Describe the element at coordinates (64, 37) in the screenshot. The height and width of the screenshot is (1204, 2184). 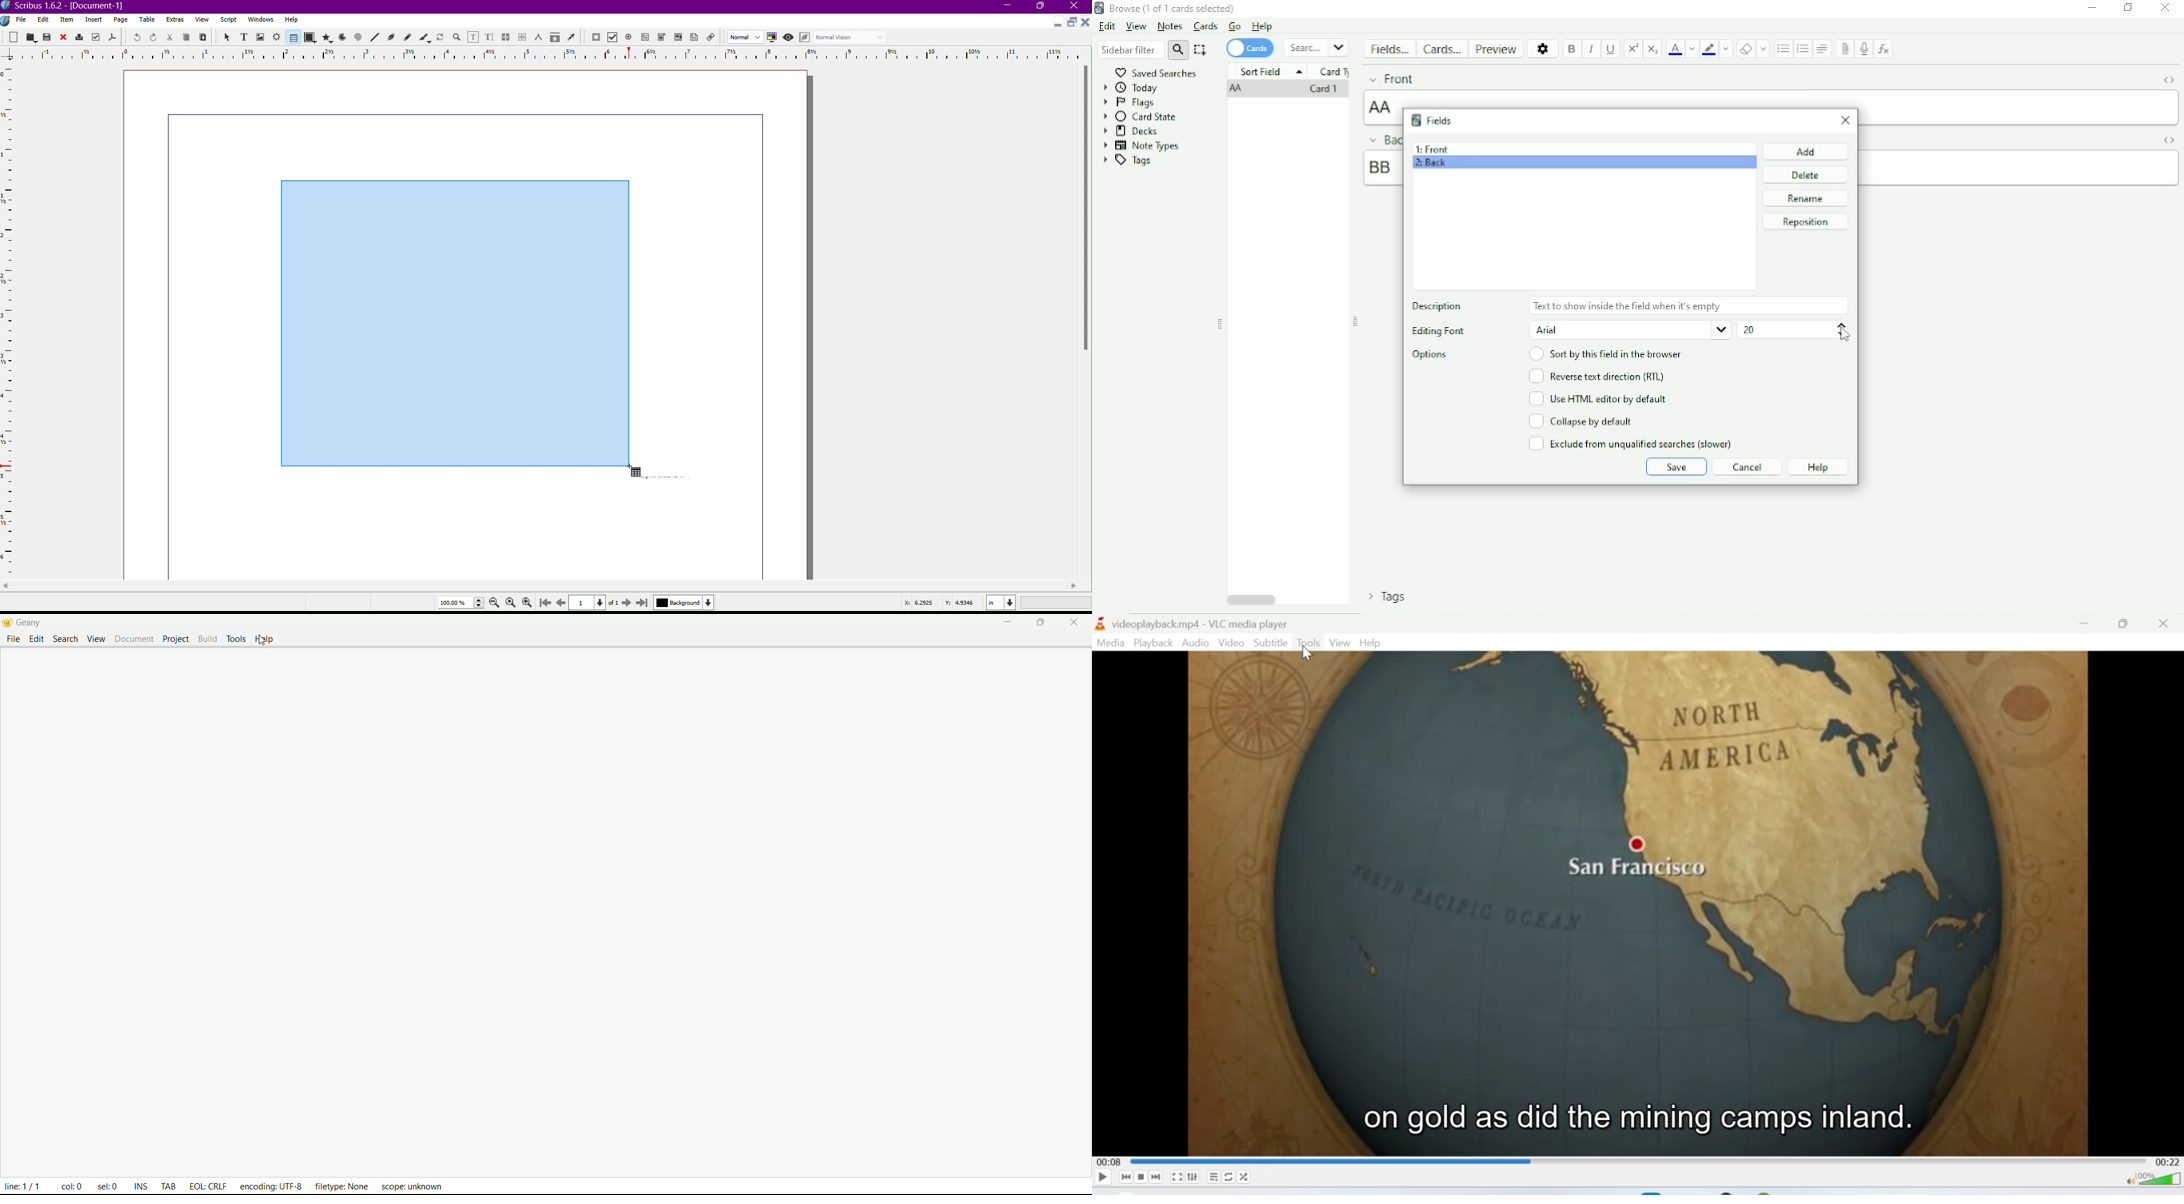
I see `Close` at that location.